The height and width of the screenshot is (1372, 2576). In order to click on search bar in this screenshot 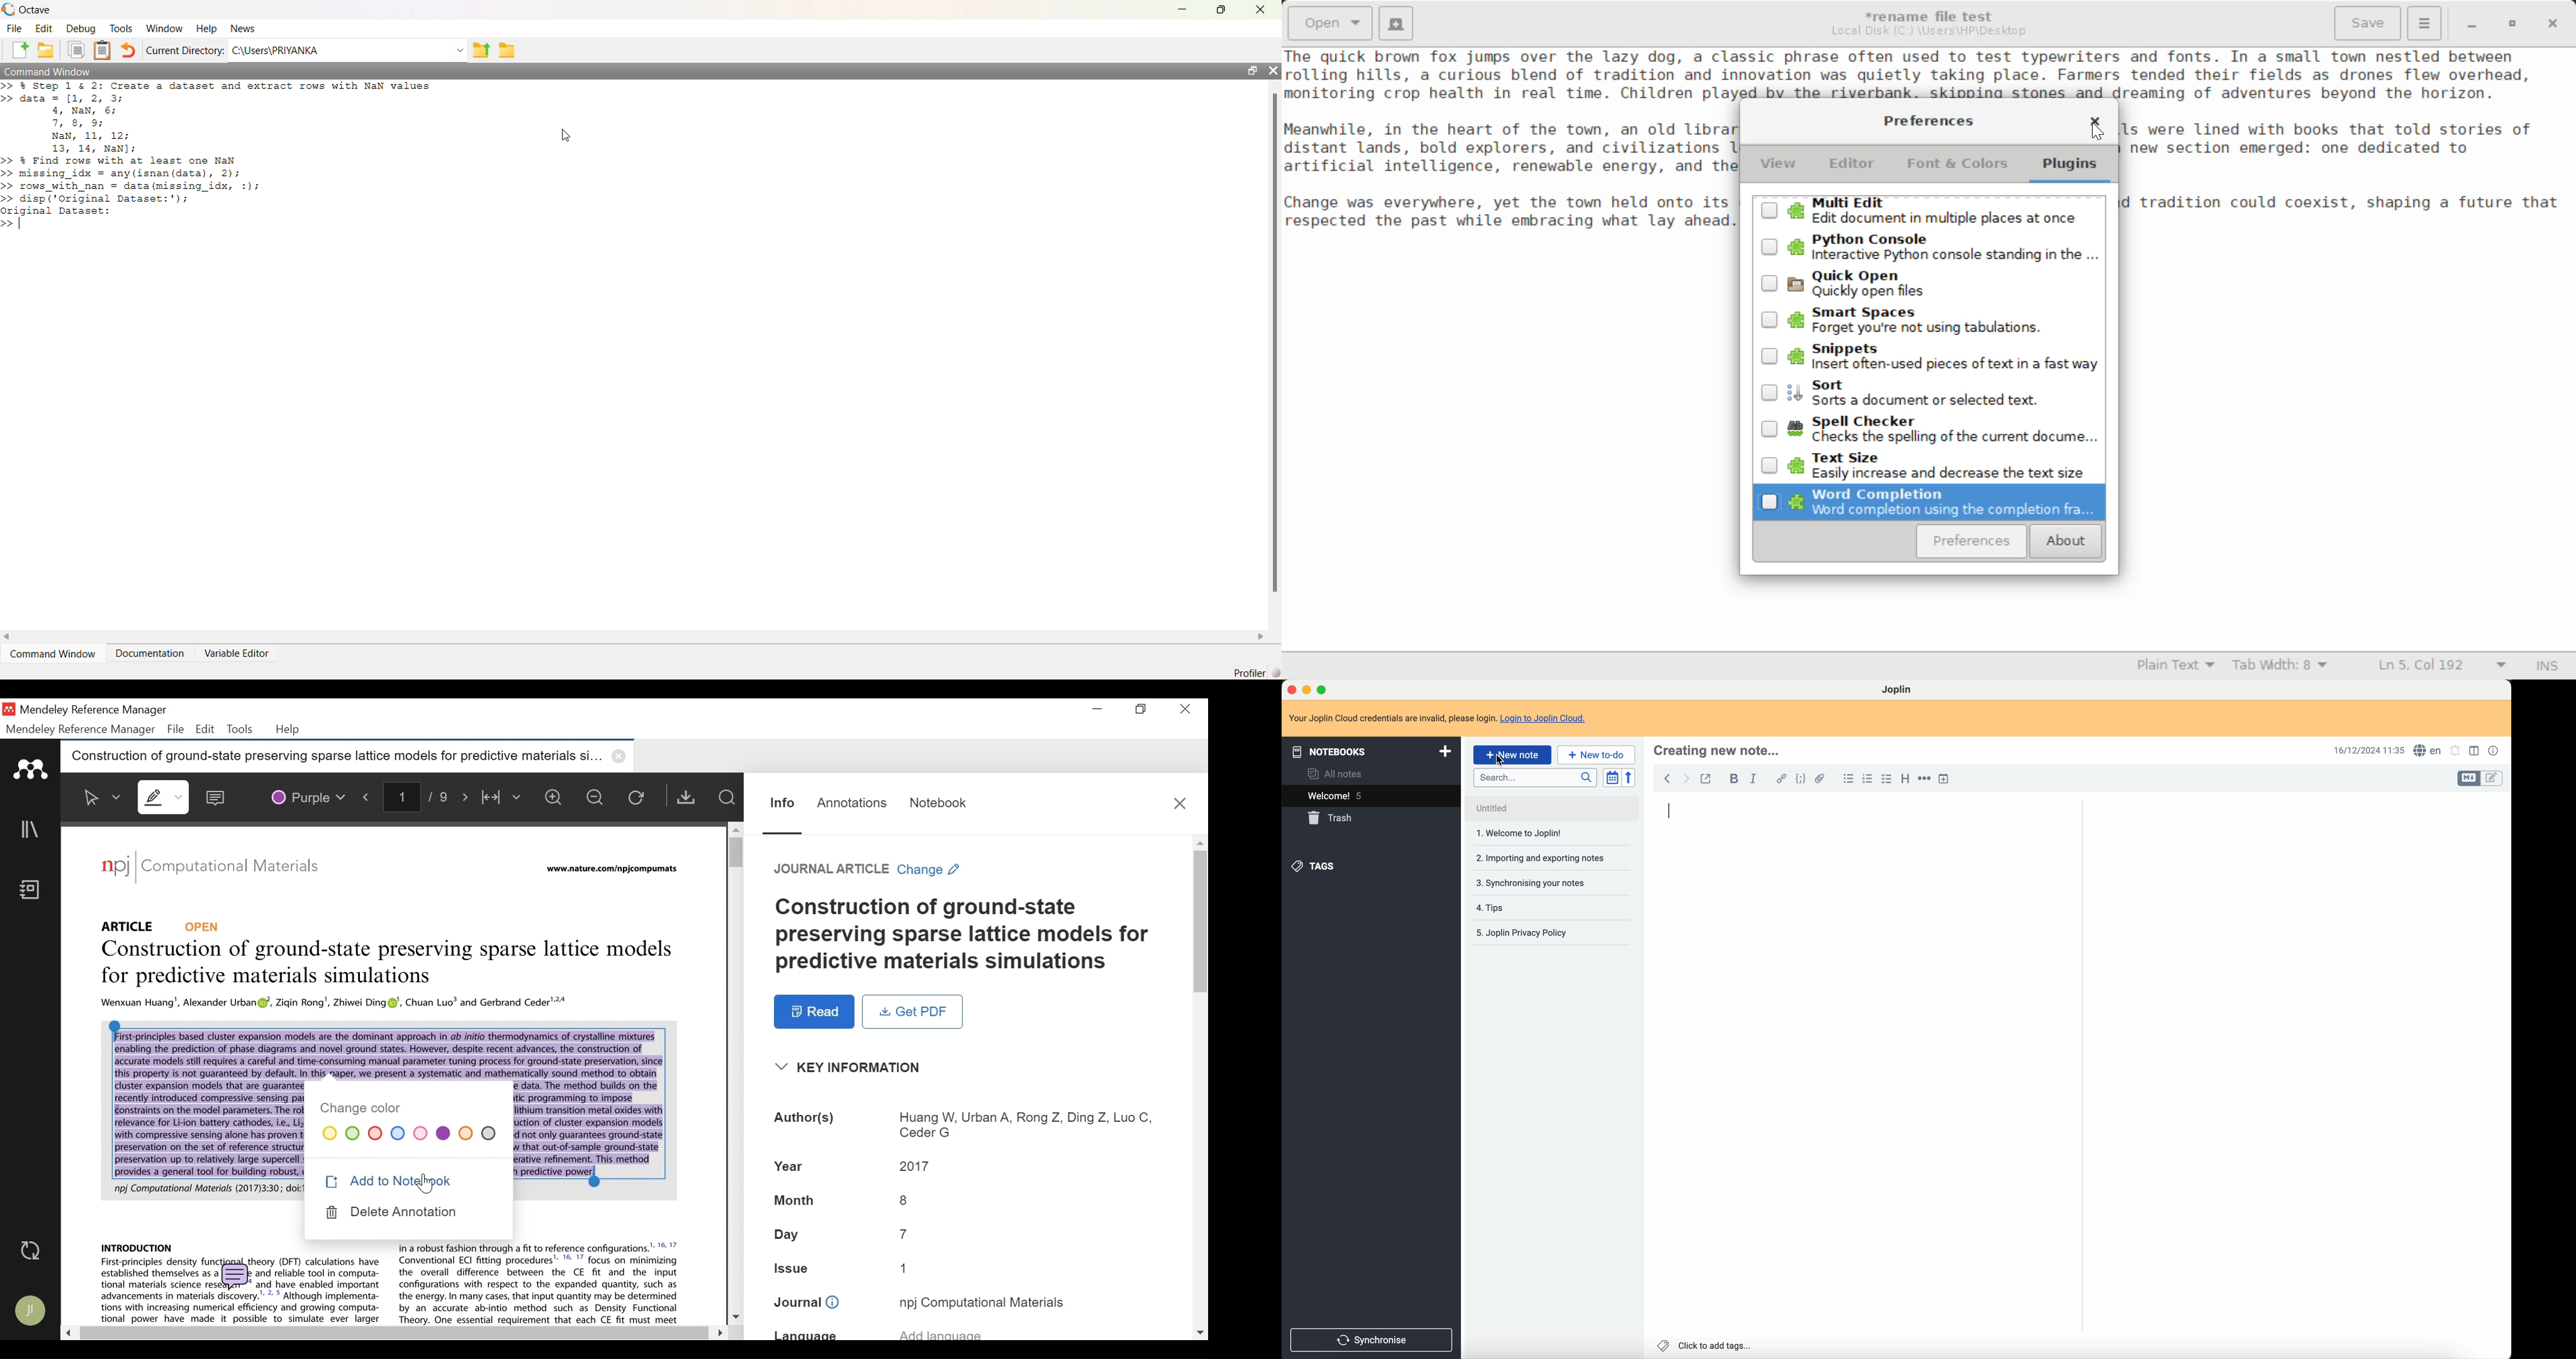, I will do `click(1533, 777)`.